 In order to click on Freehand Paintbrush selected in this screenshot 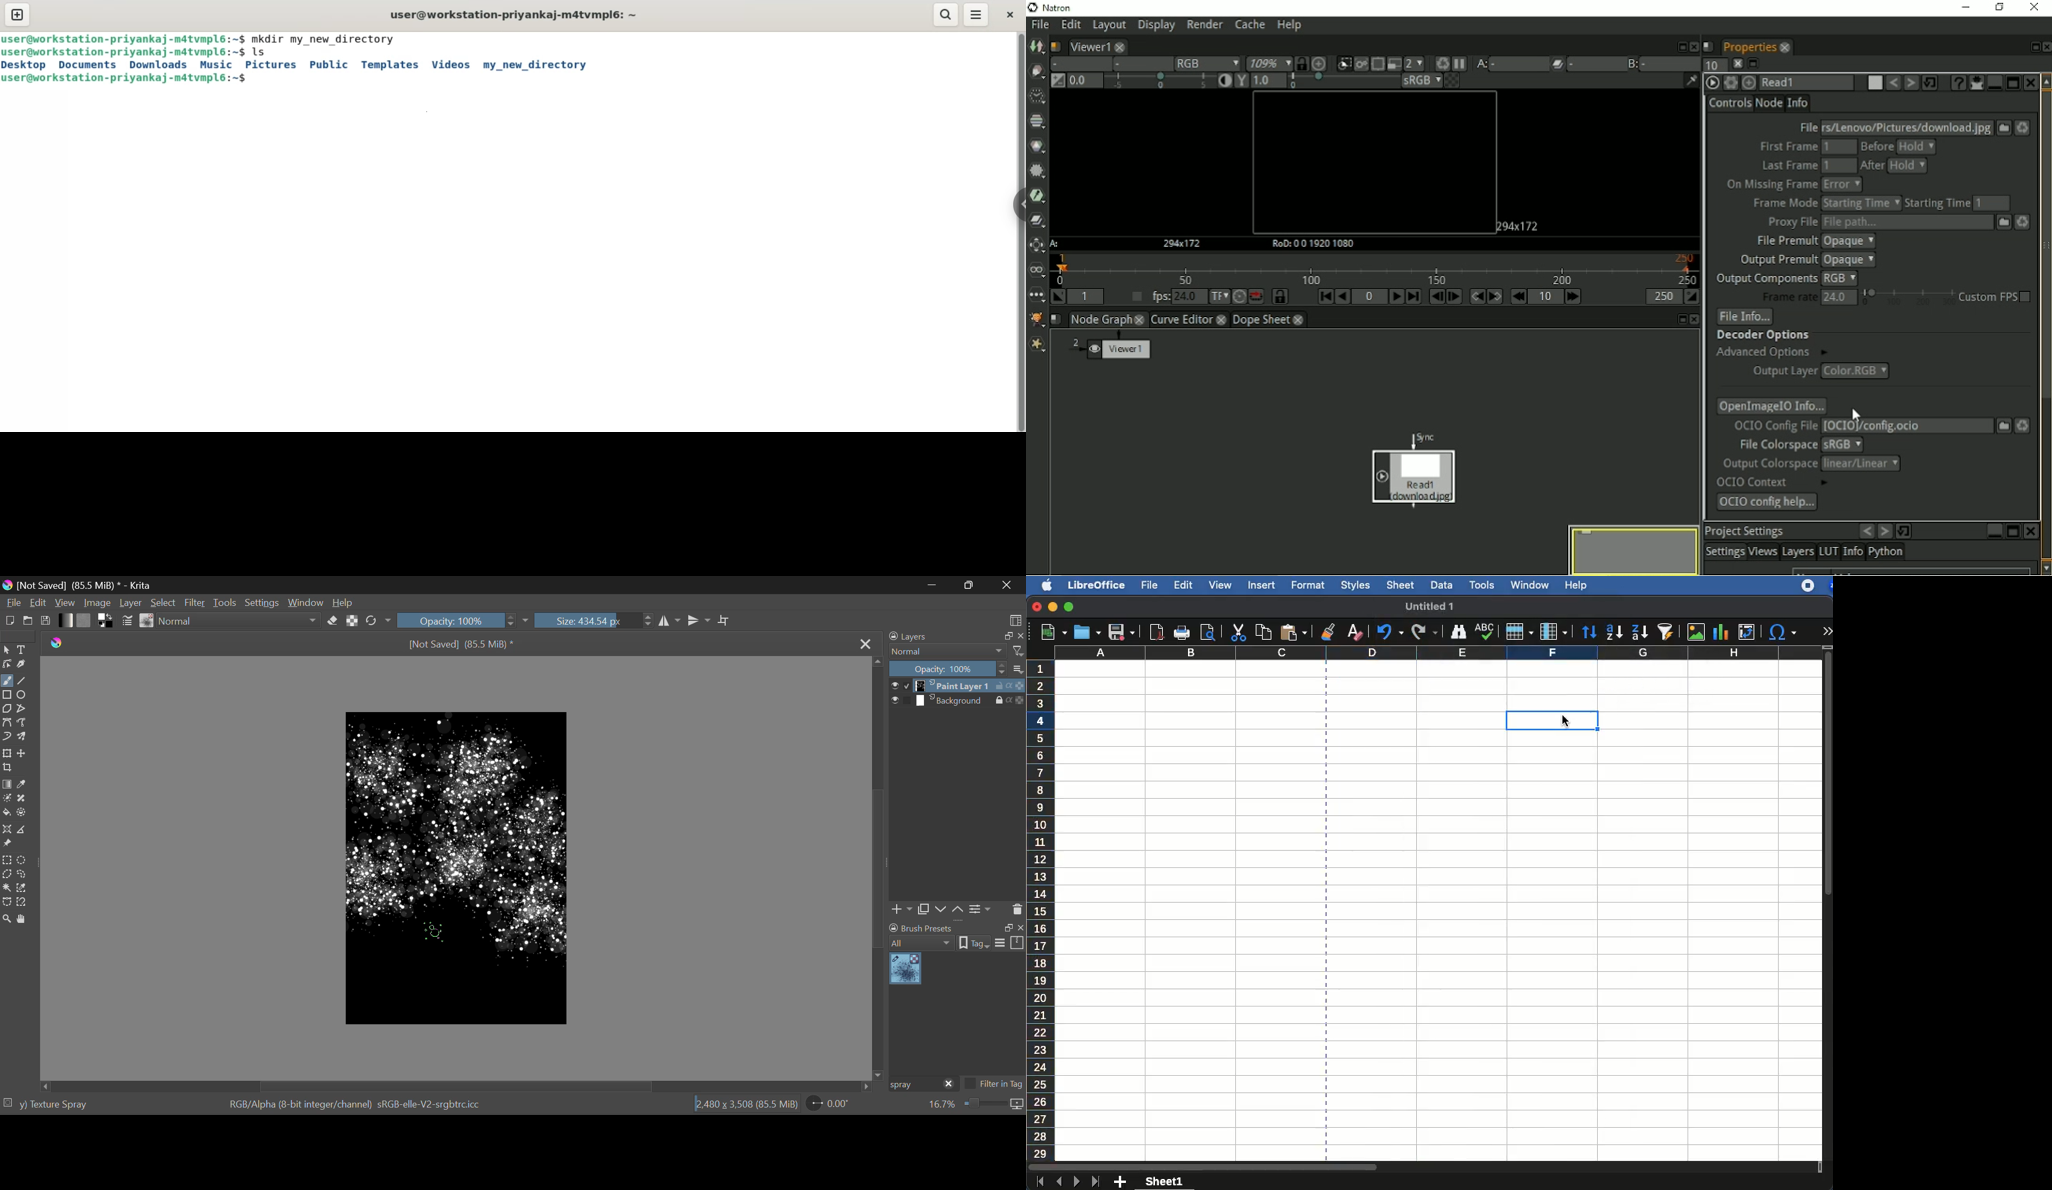, I will do `click(6, 682)`.